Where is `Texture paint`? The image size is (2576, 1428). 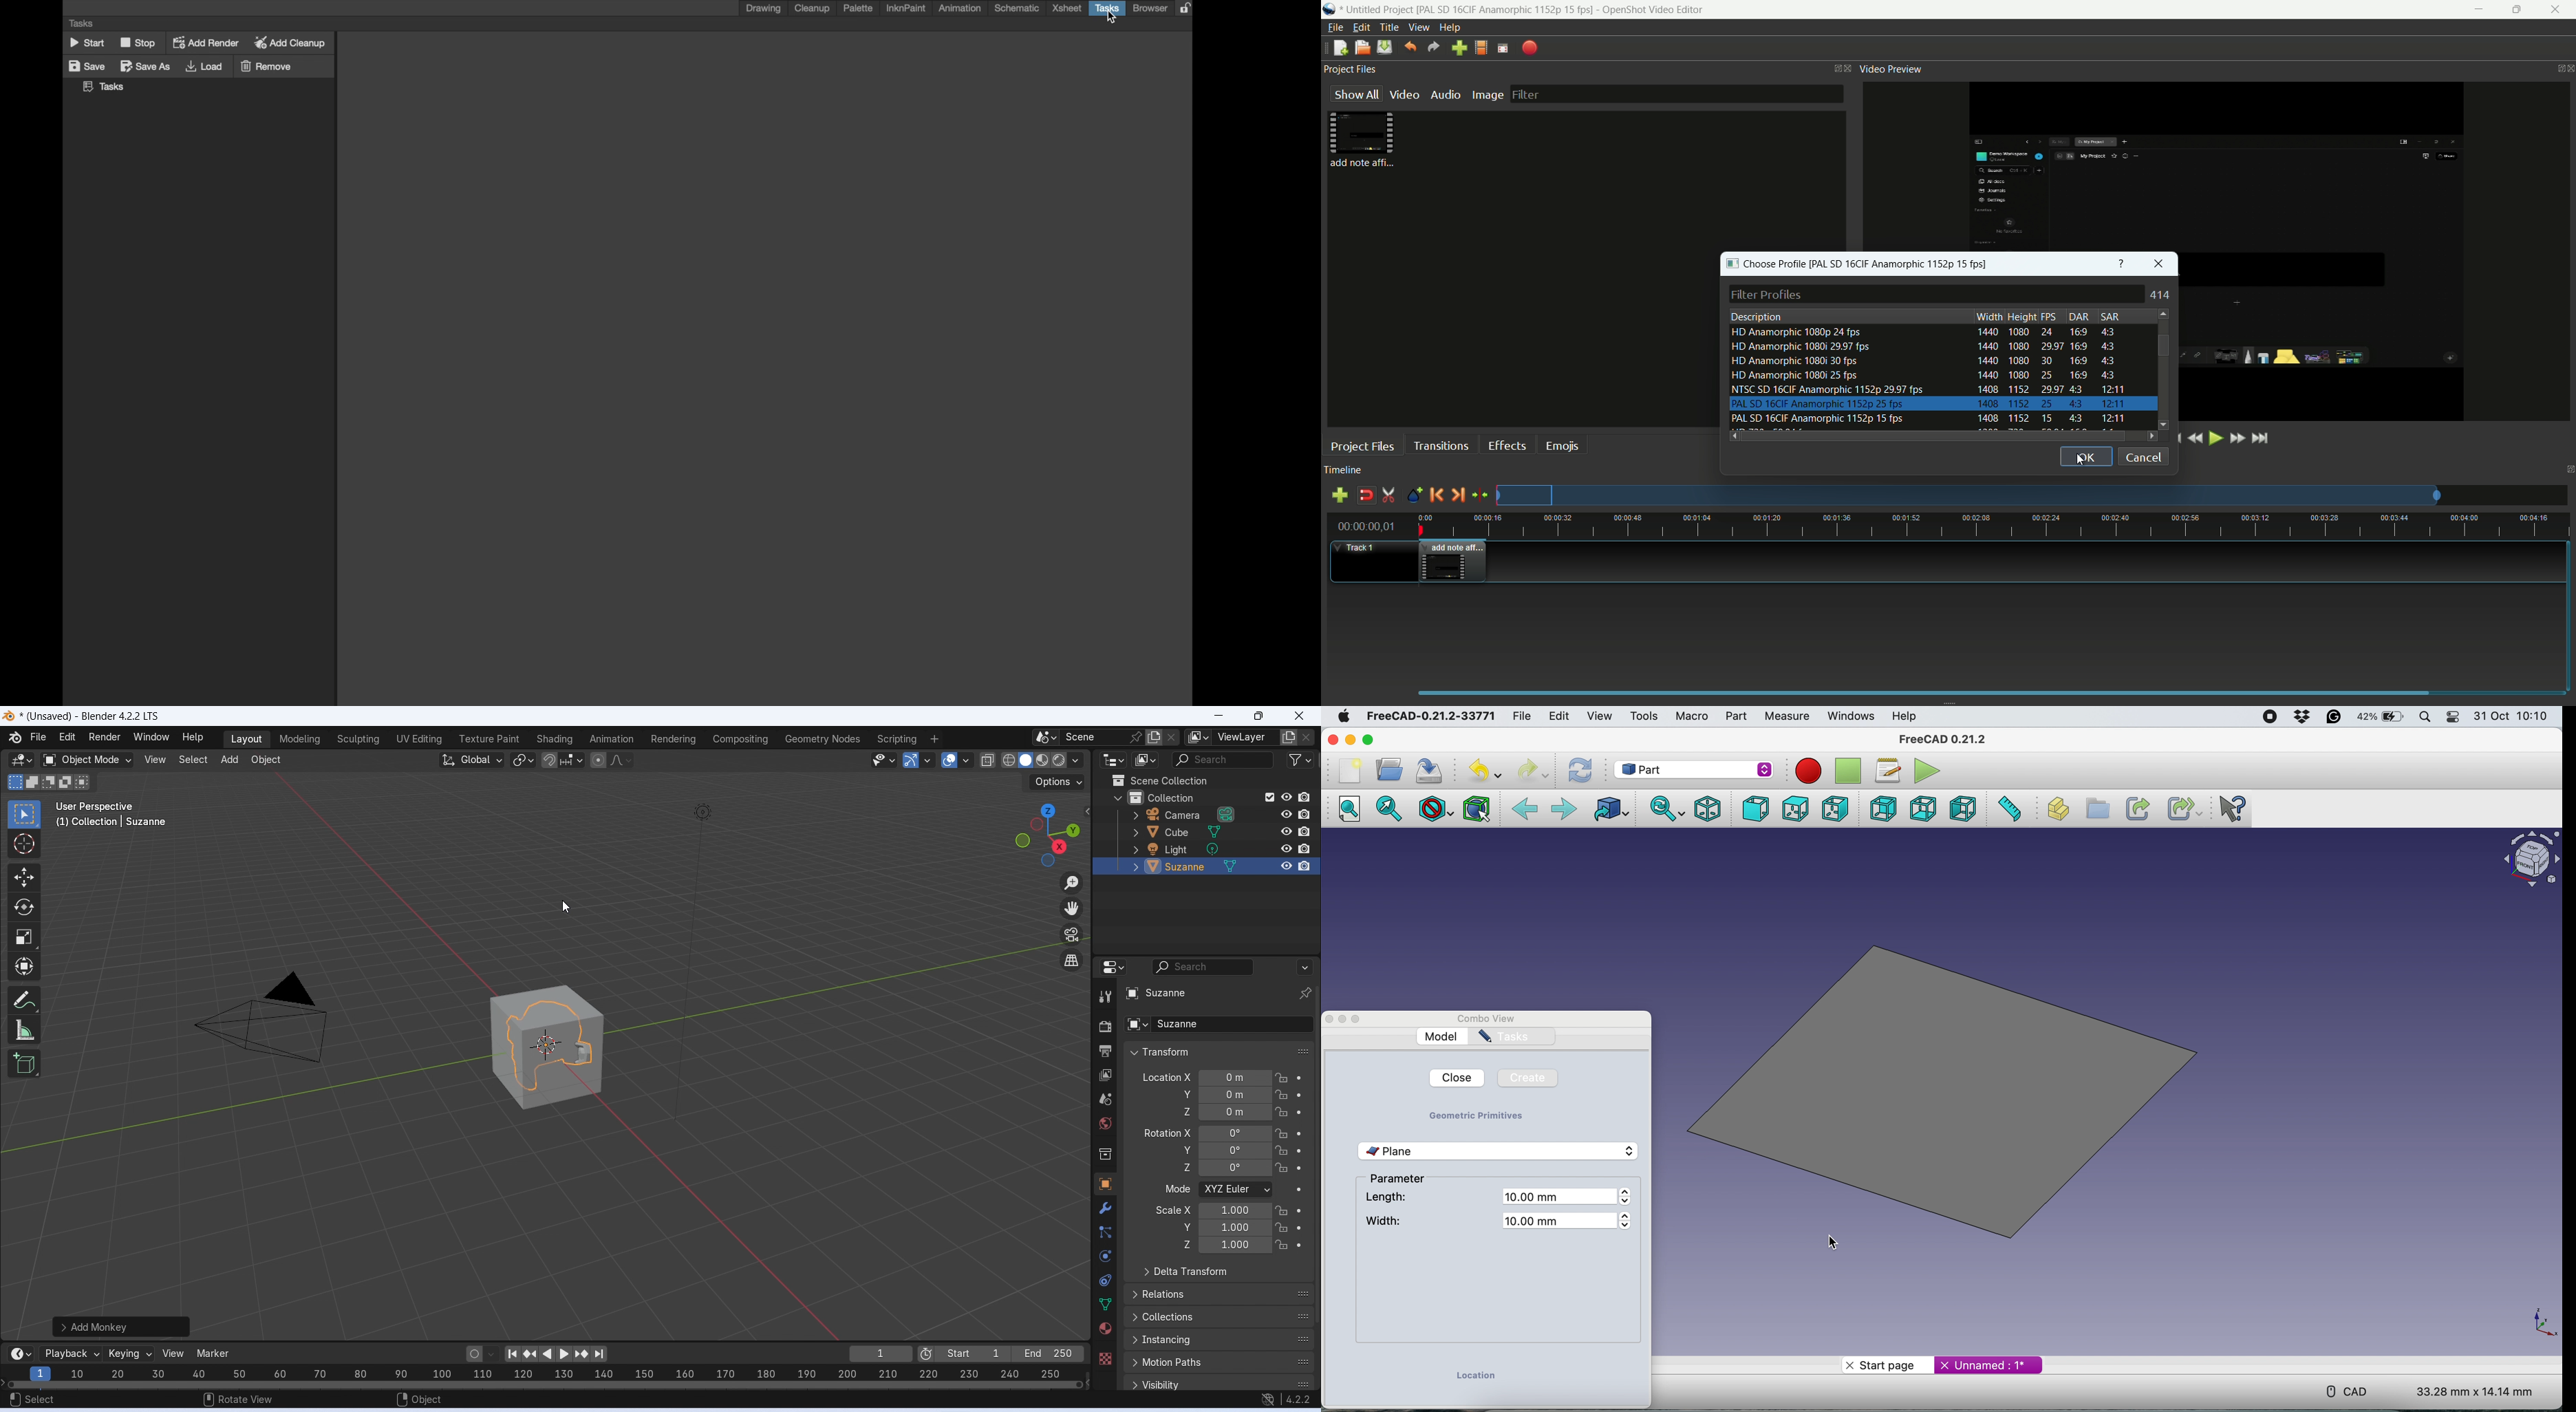
Texture paint is located at coordinates (489, 739).